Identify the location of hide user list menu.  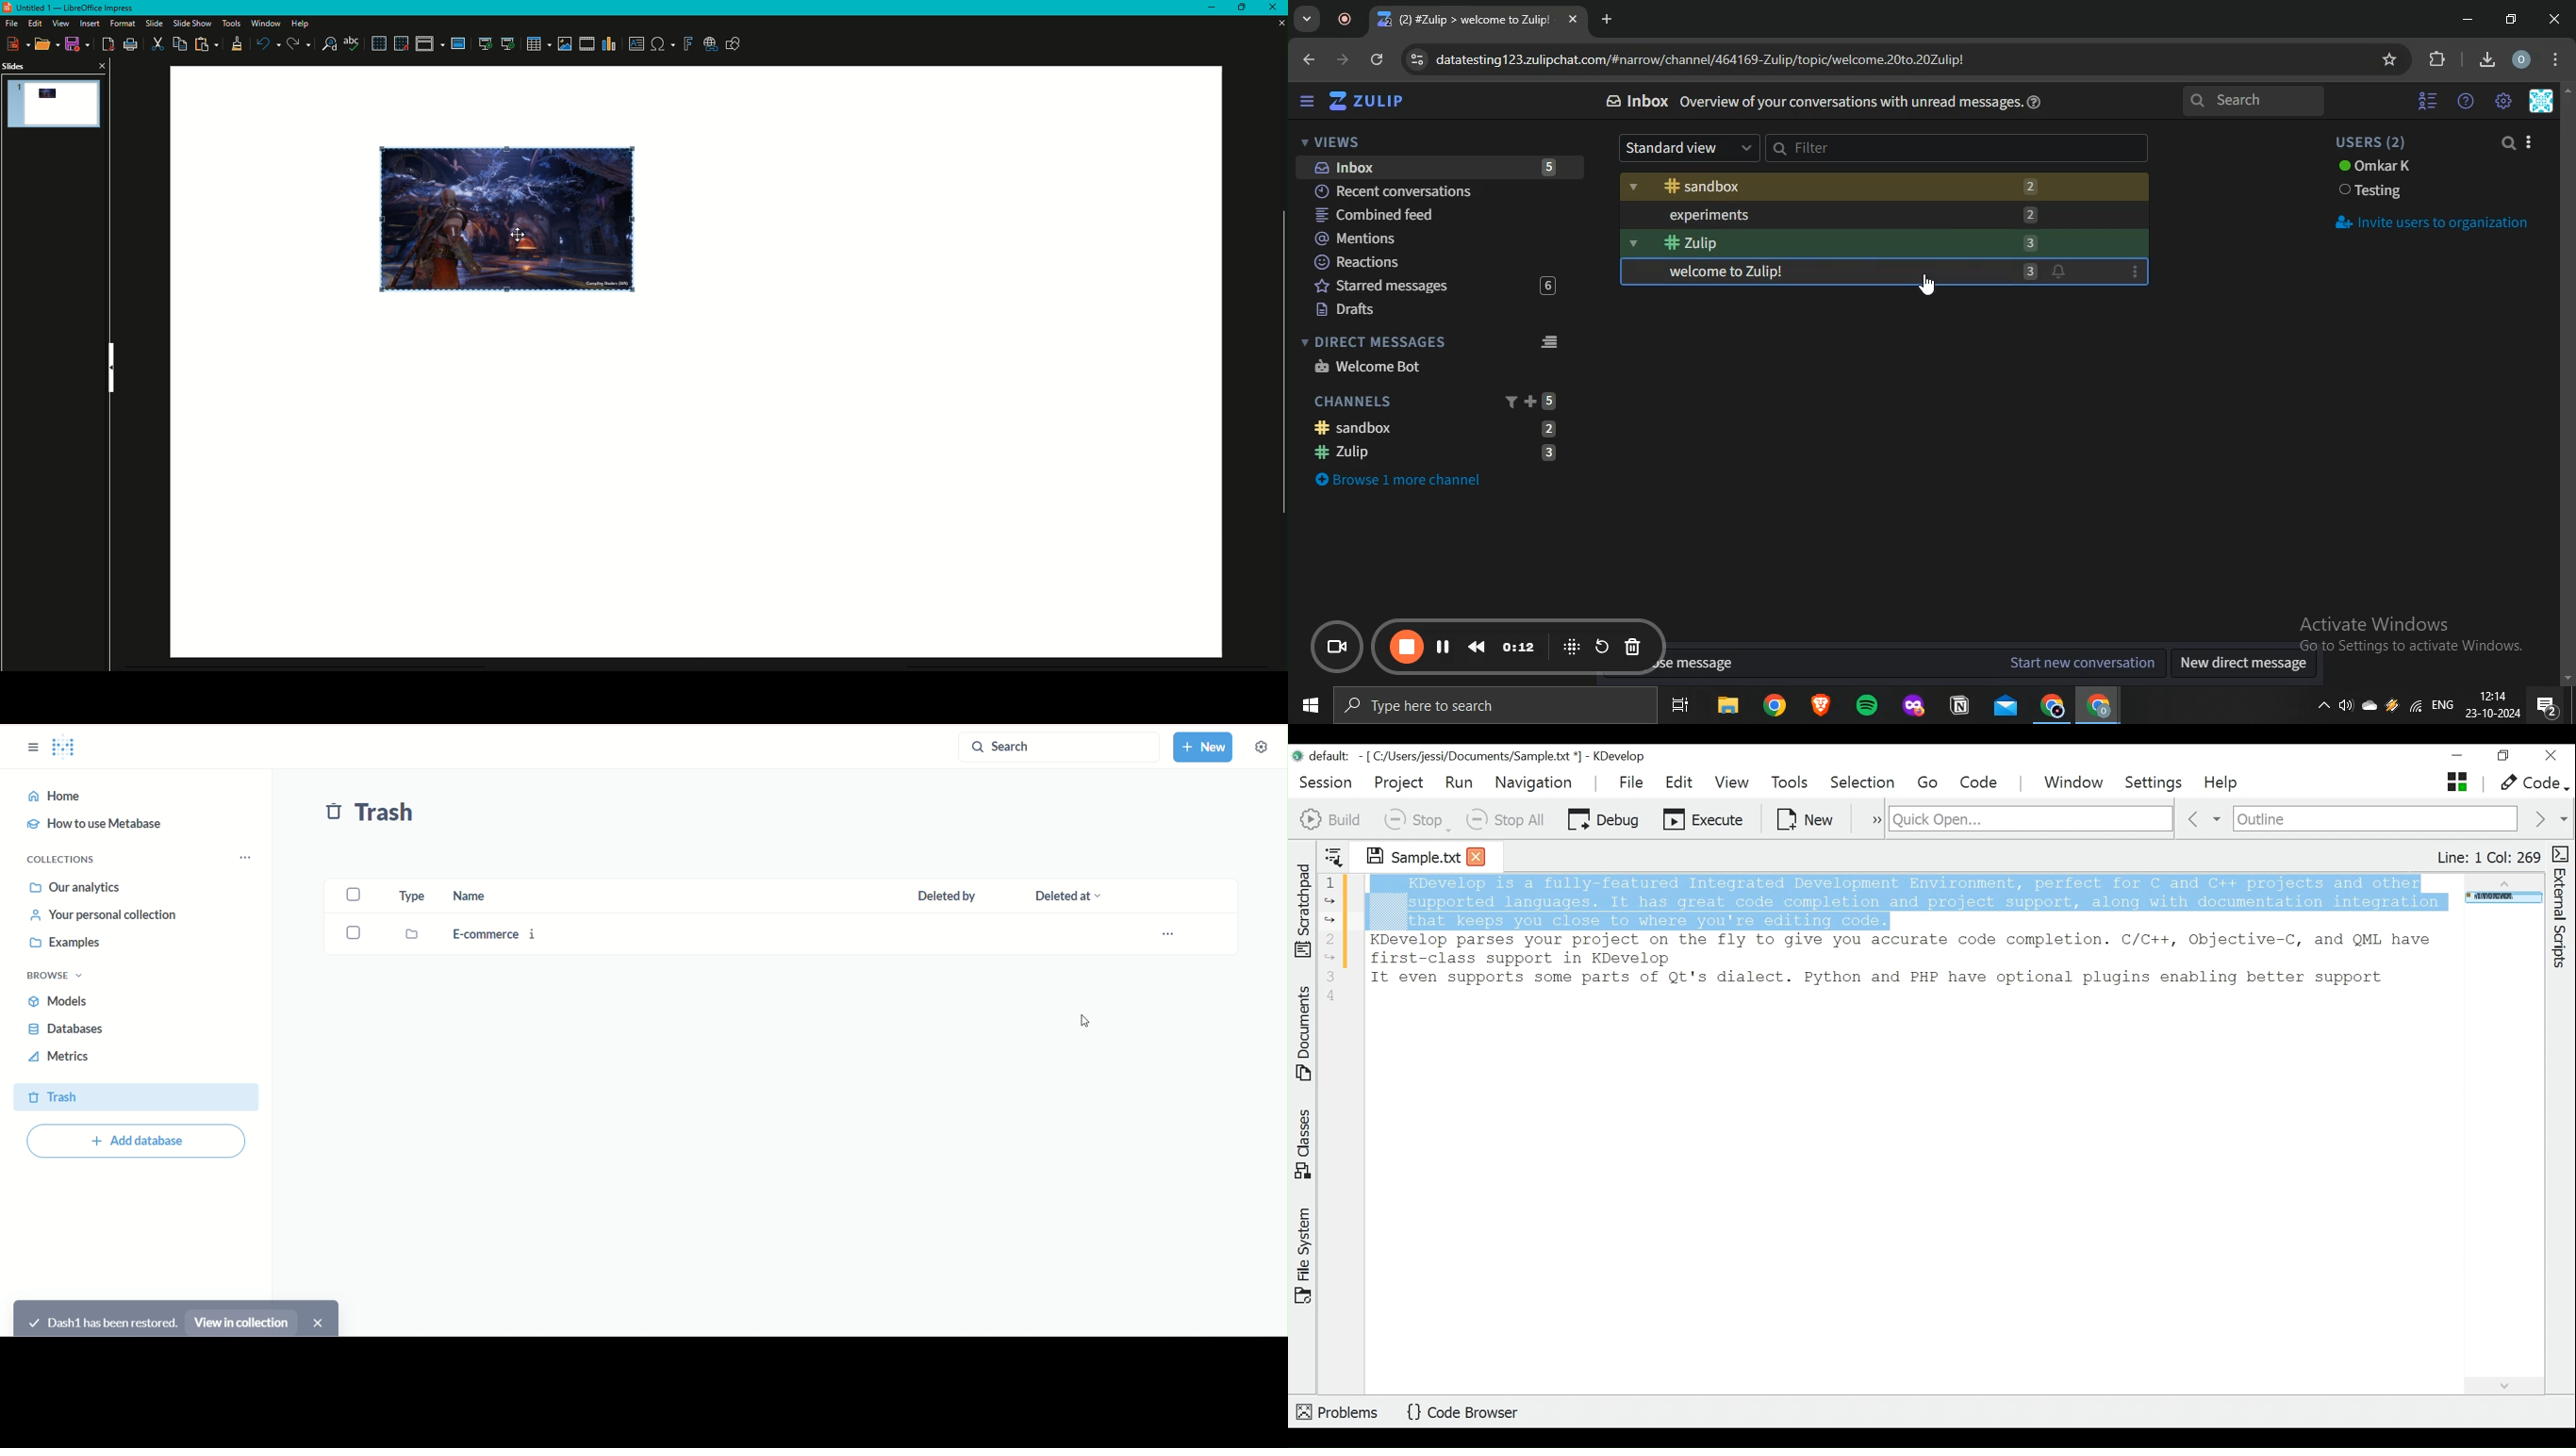
(2428, 98).